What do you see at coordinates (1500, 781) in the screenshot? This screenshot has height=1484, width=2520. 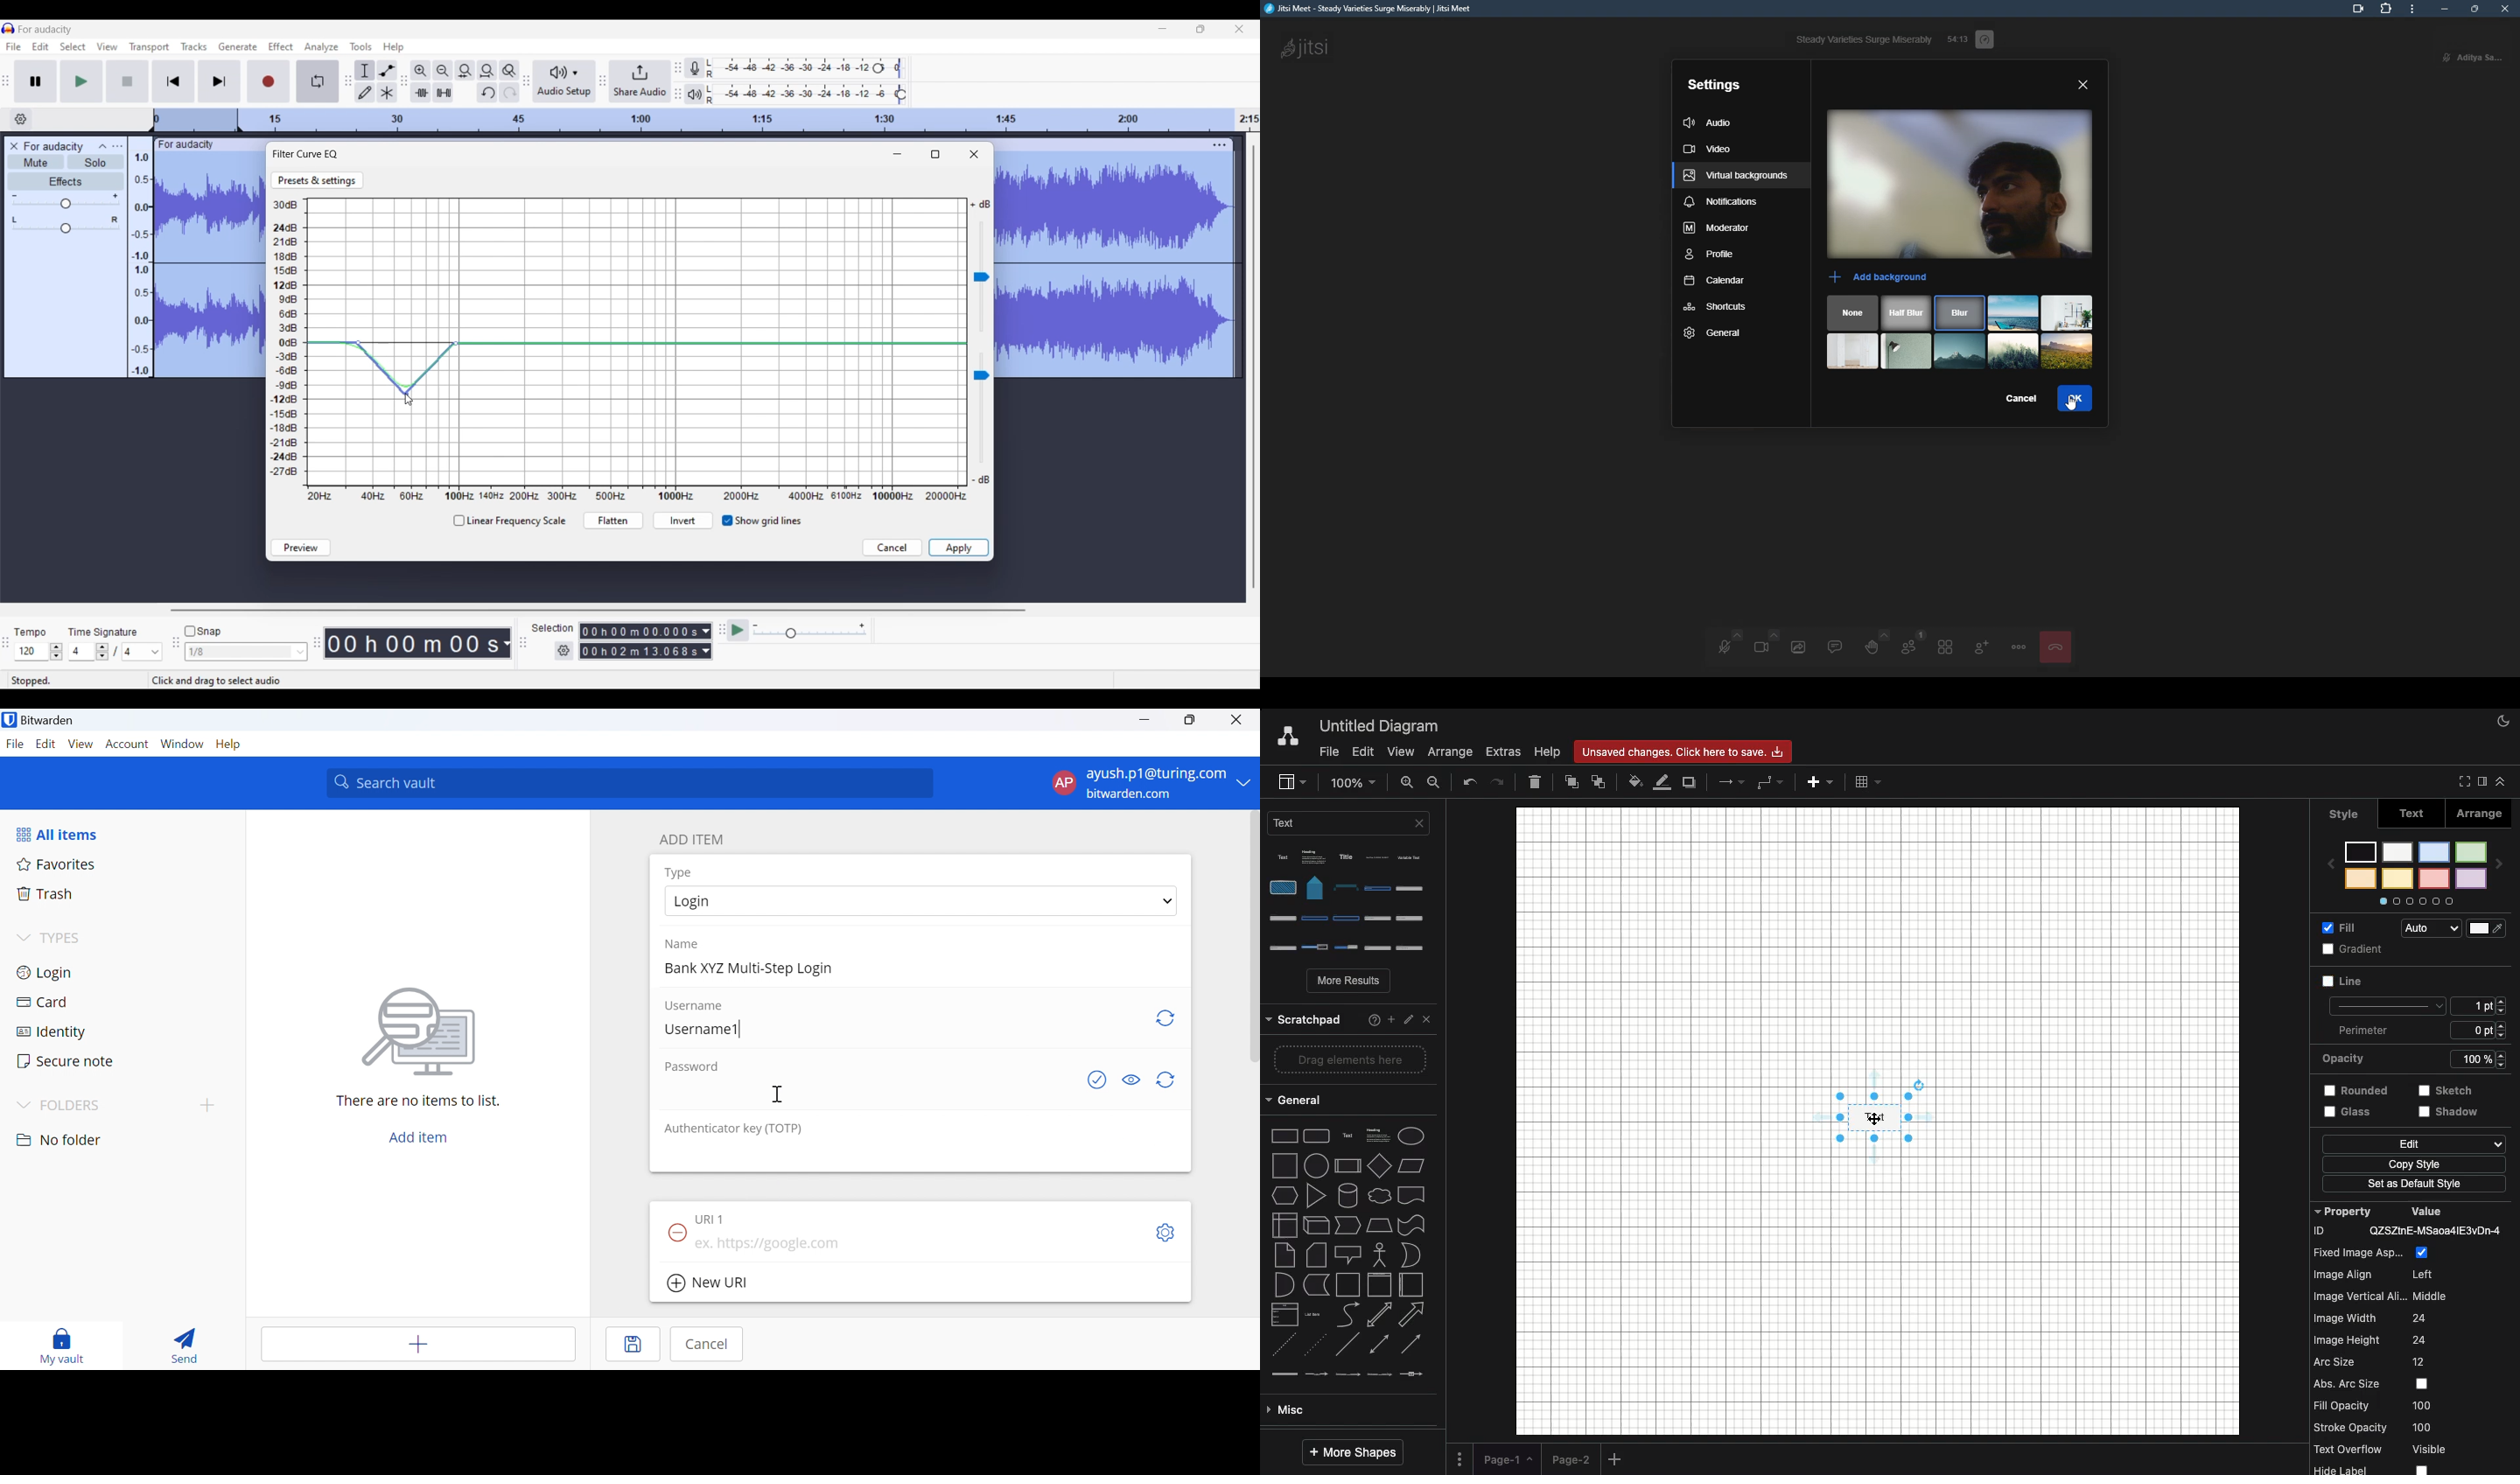 I see `Redo` at bounding box center [1500, 781].